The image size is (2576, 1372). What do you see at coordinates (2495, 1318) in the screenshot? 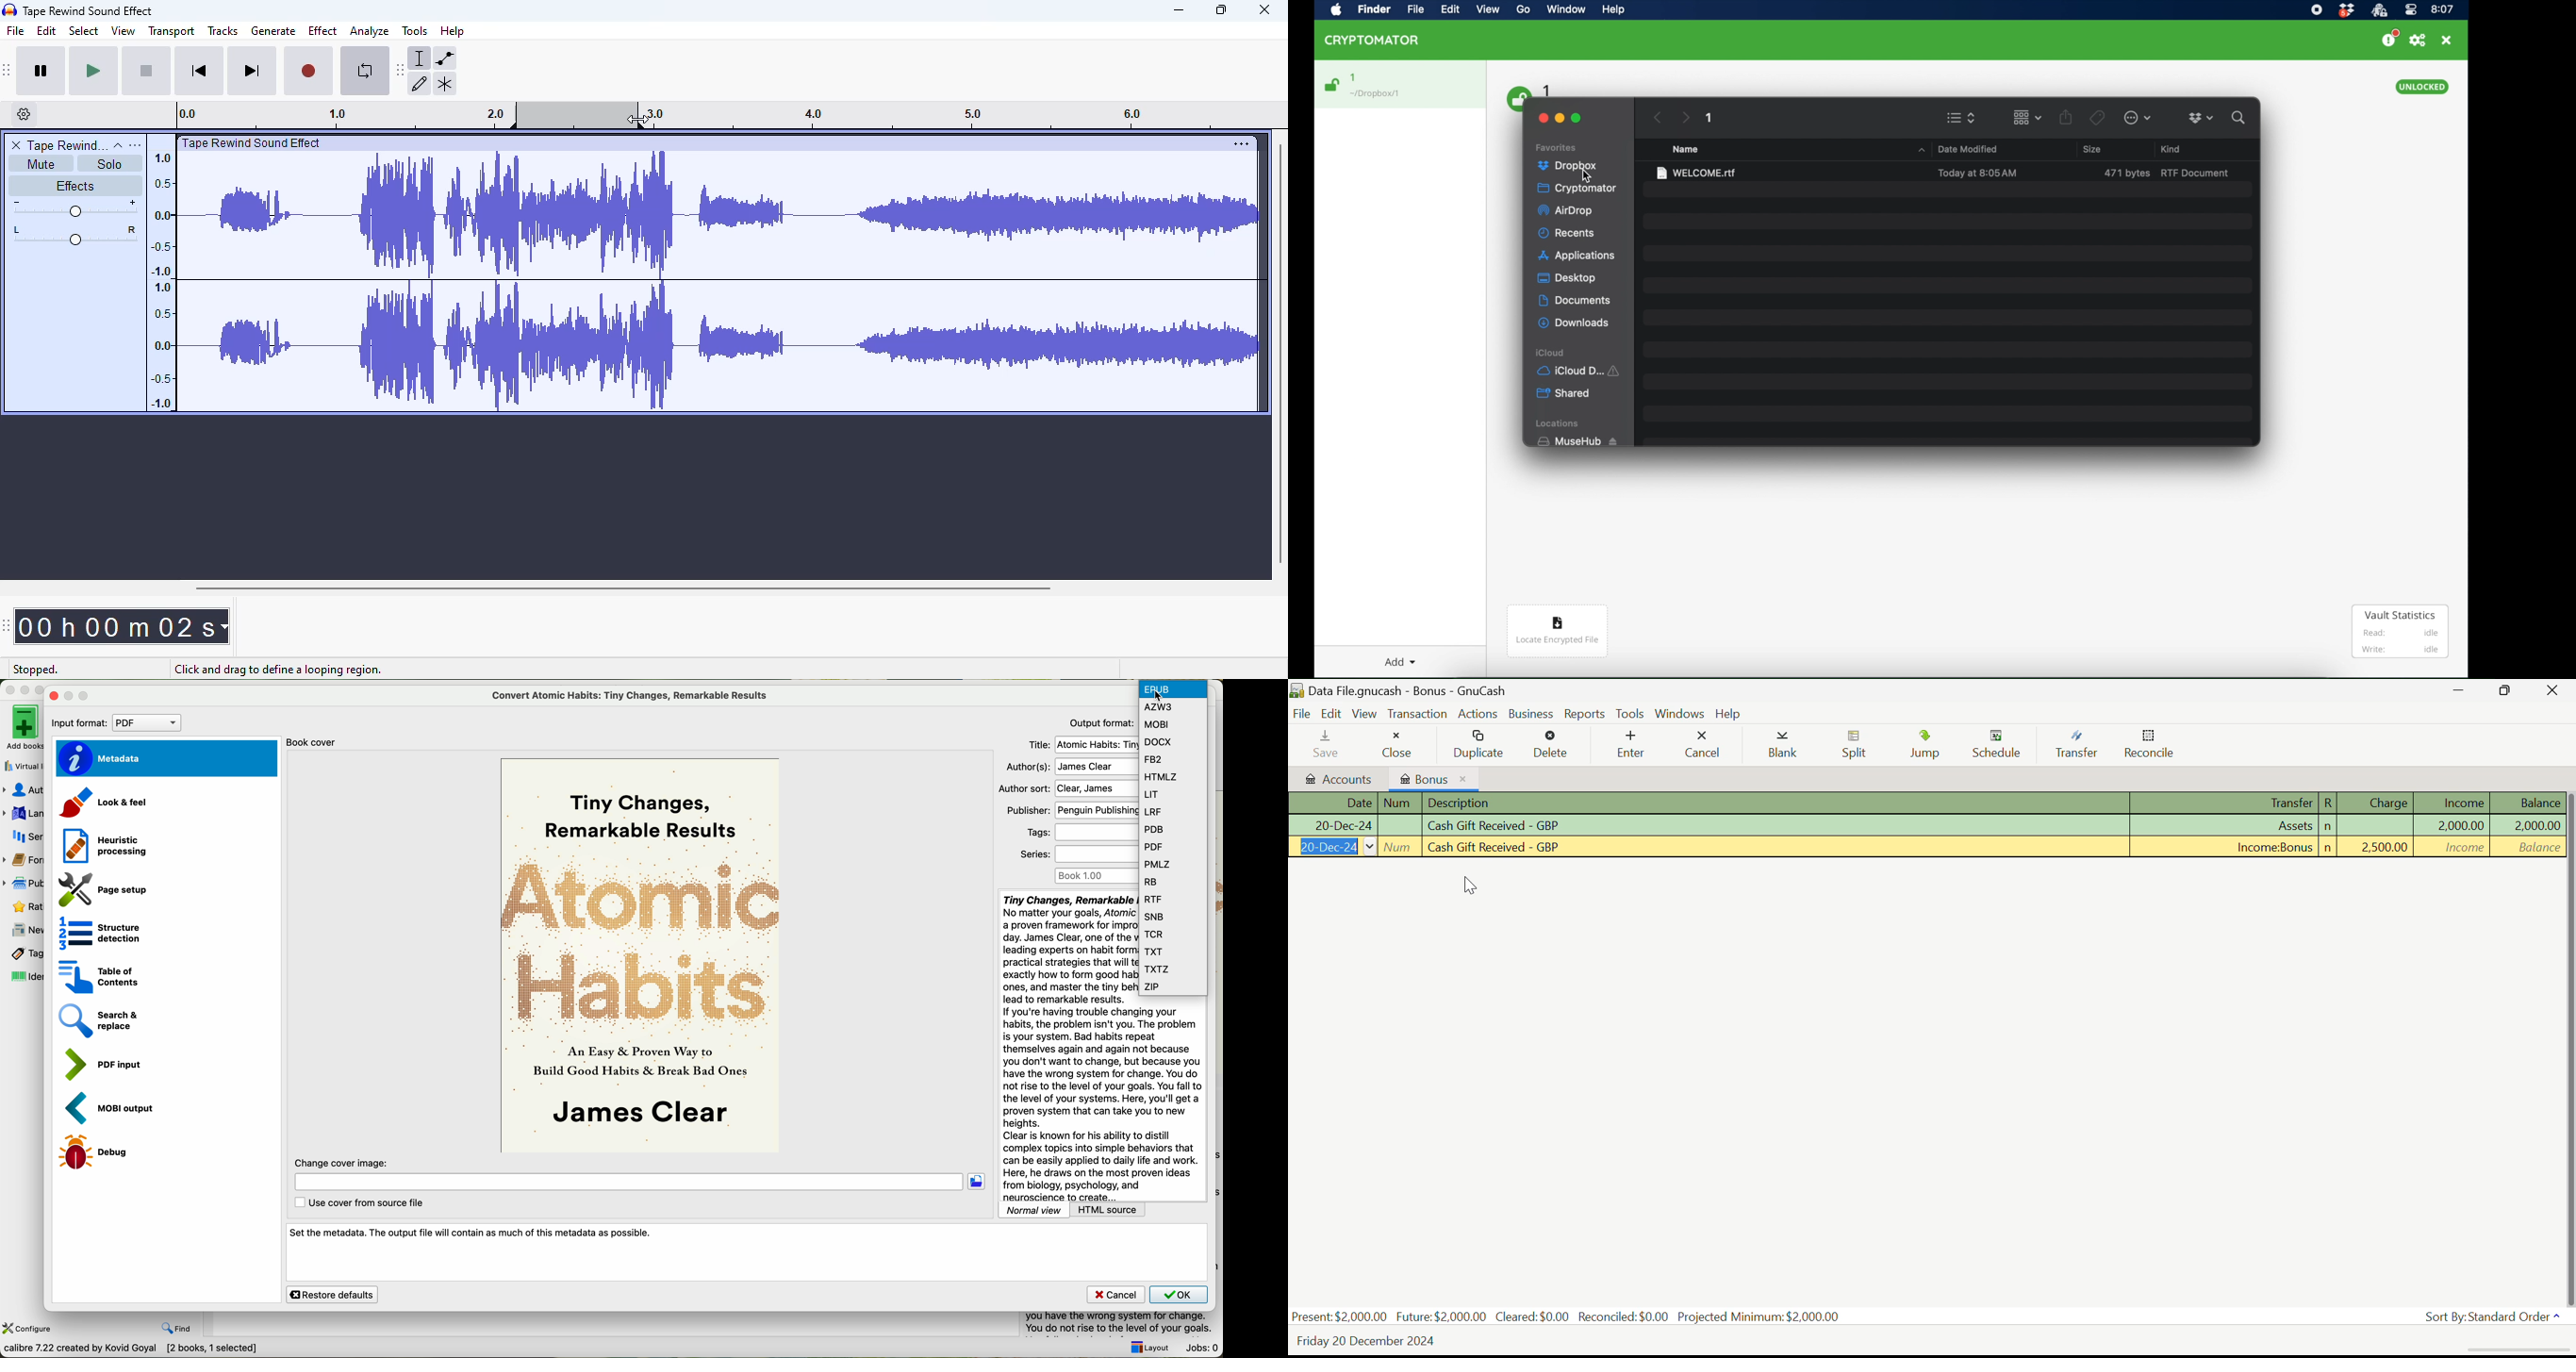
I see `Sort By: Standard Order` at bounding box center [2495, 1318].